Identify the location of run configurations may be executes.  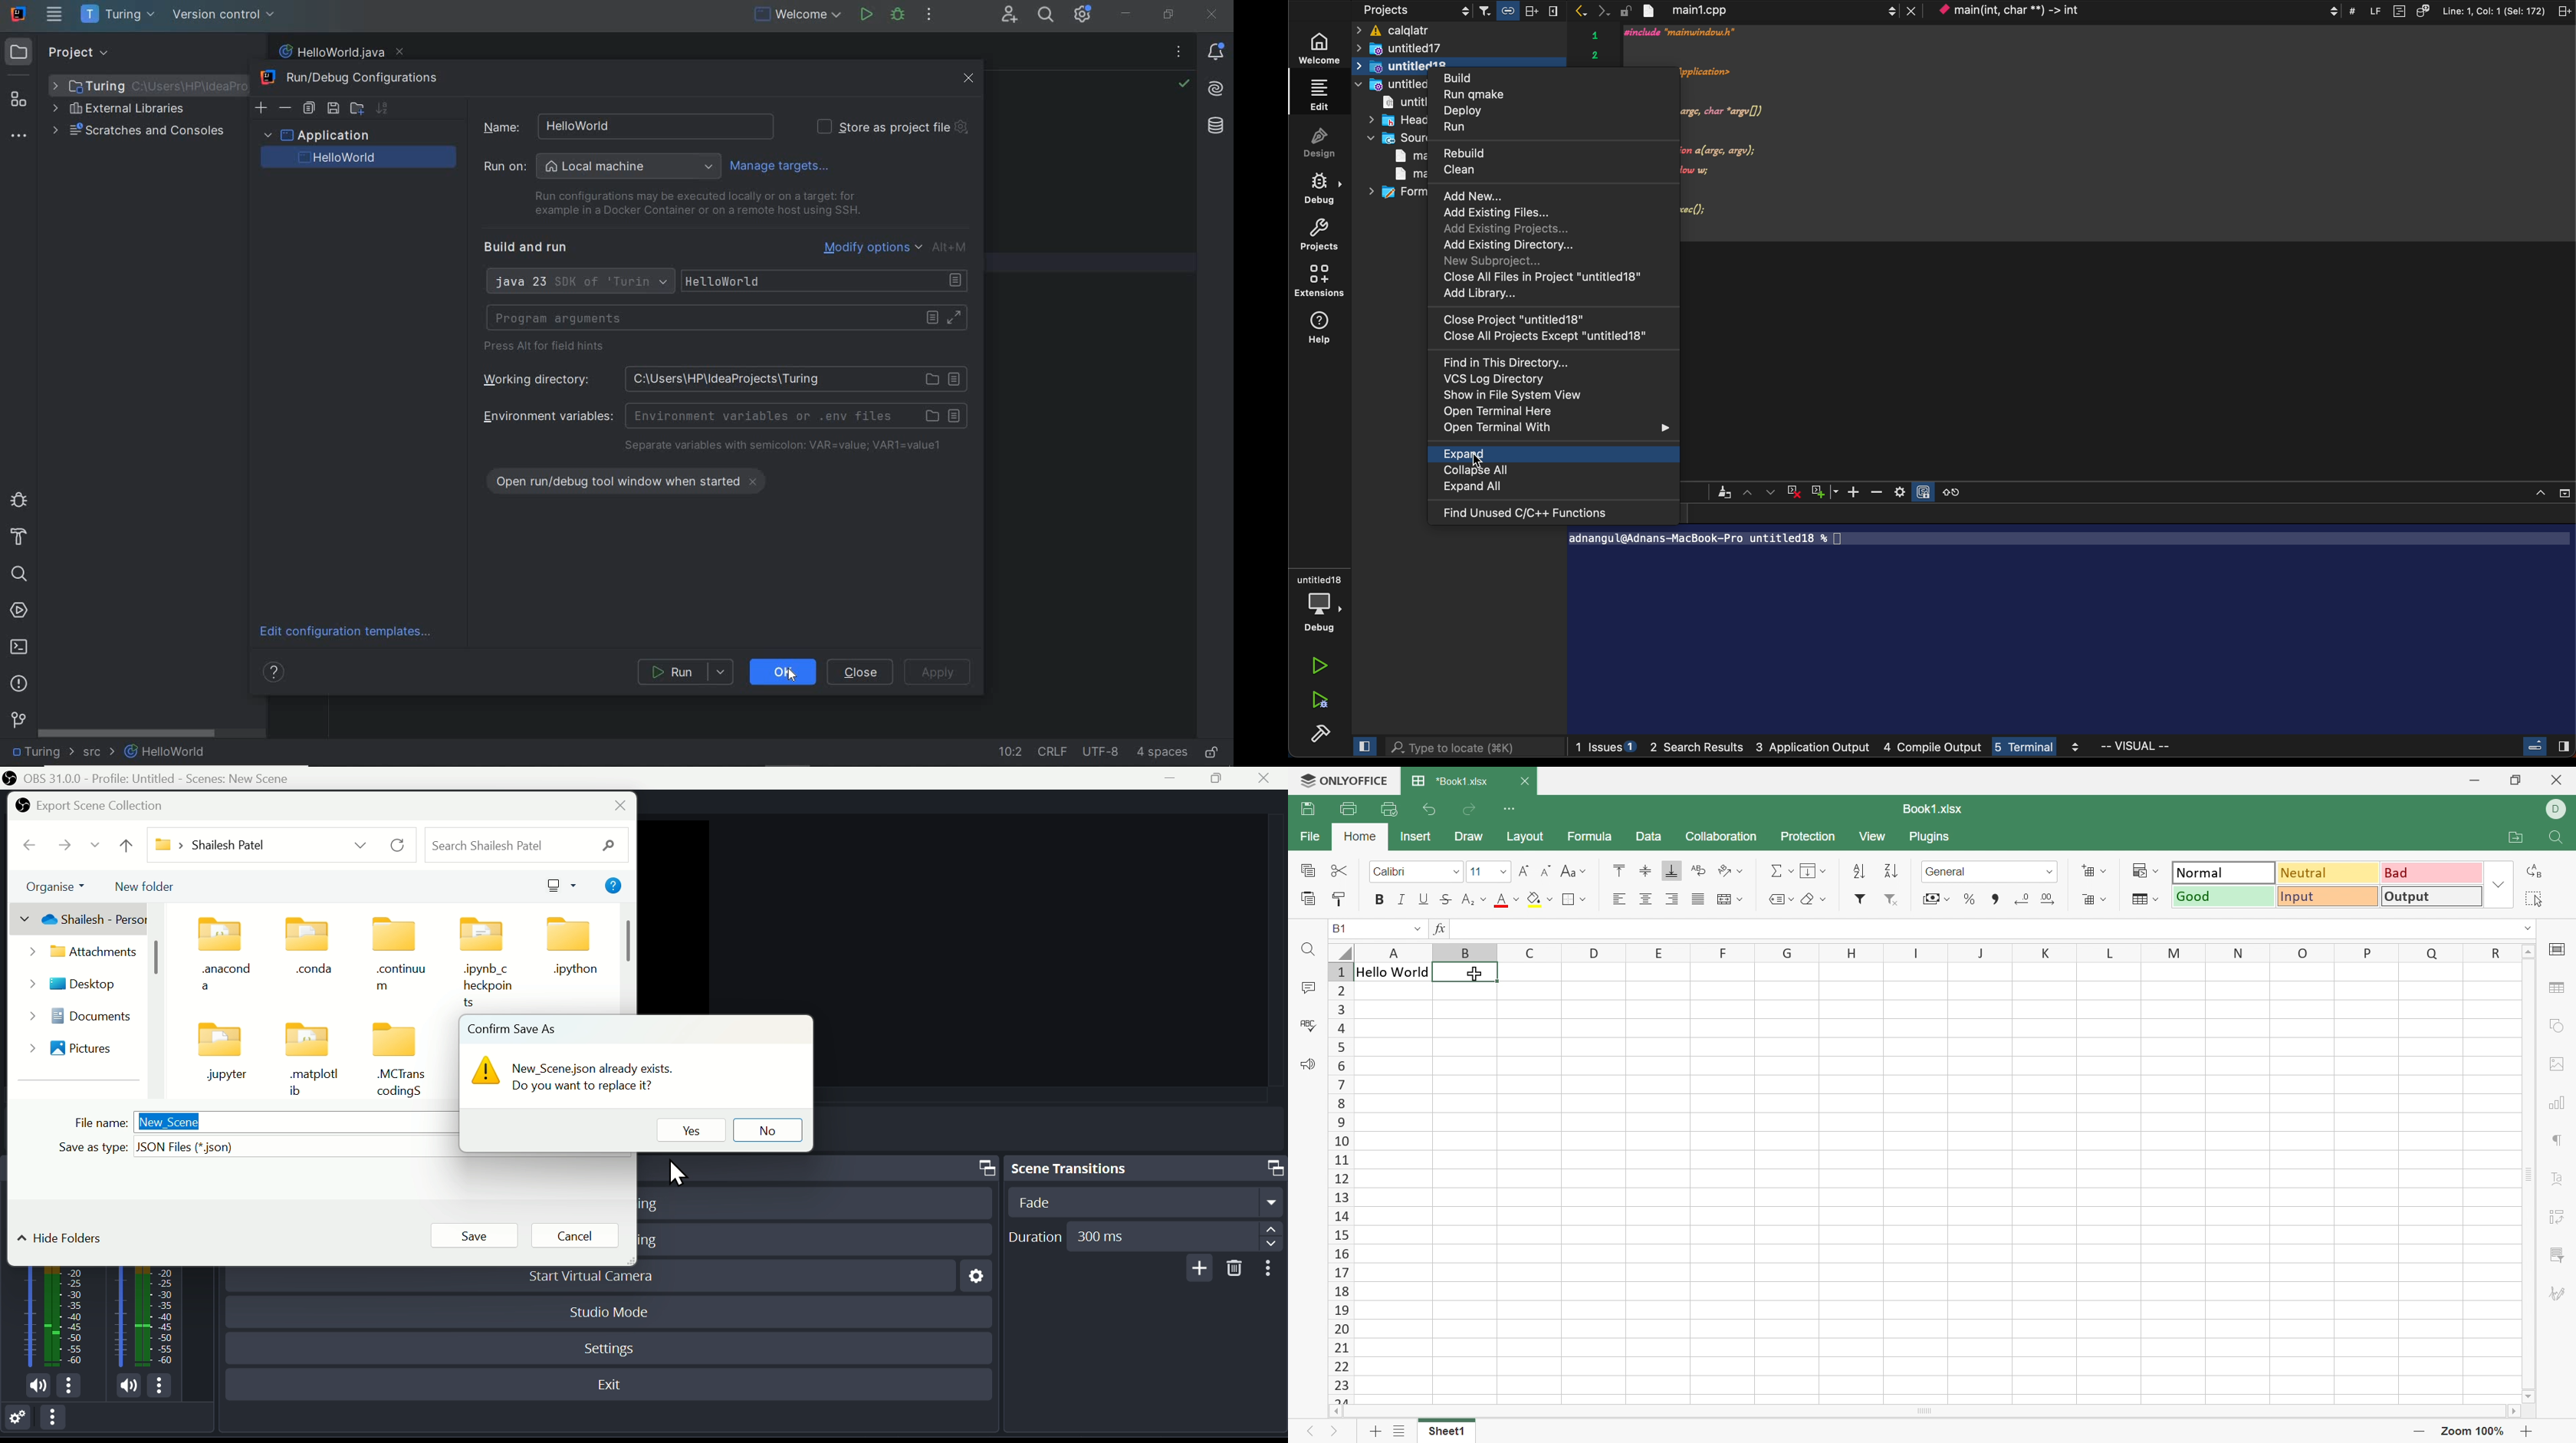
(692, 203).